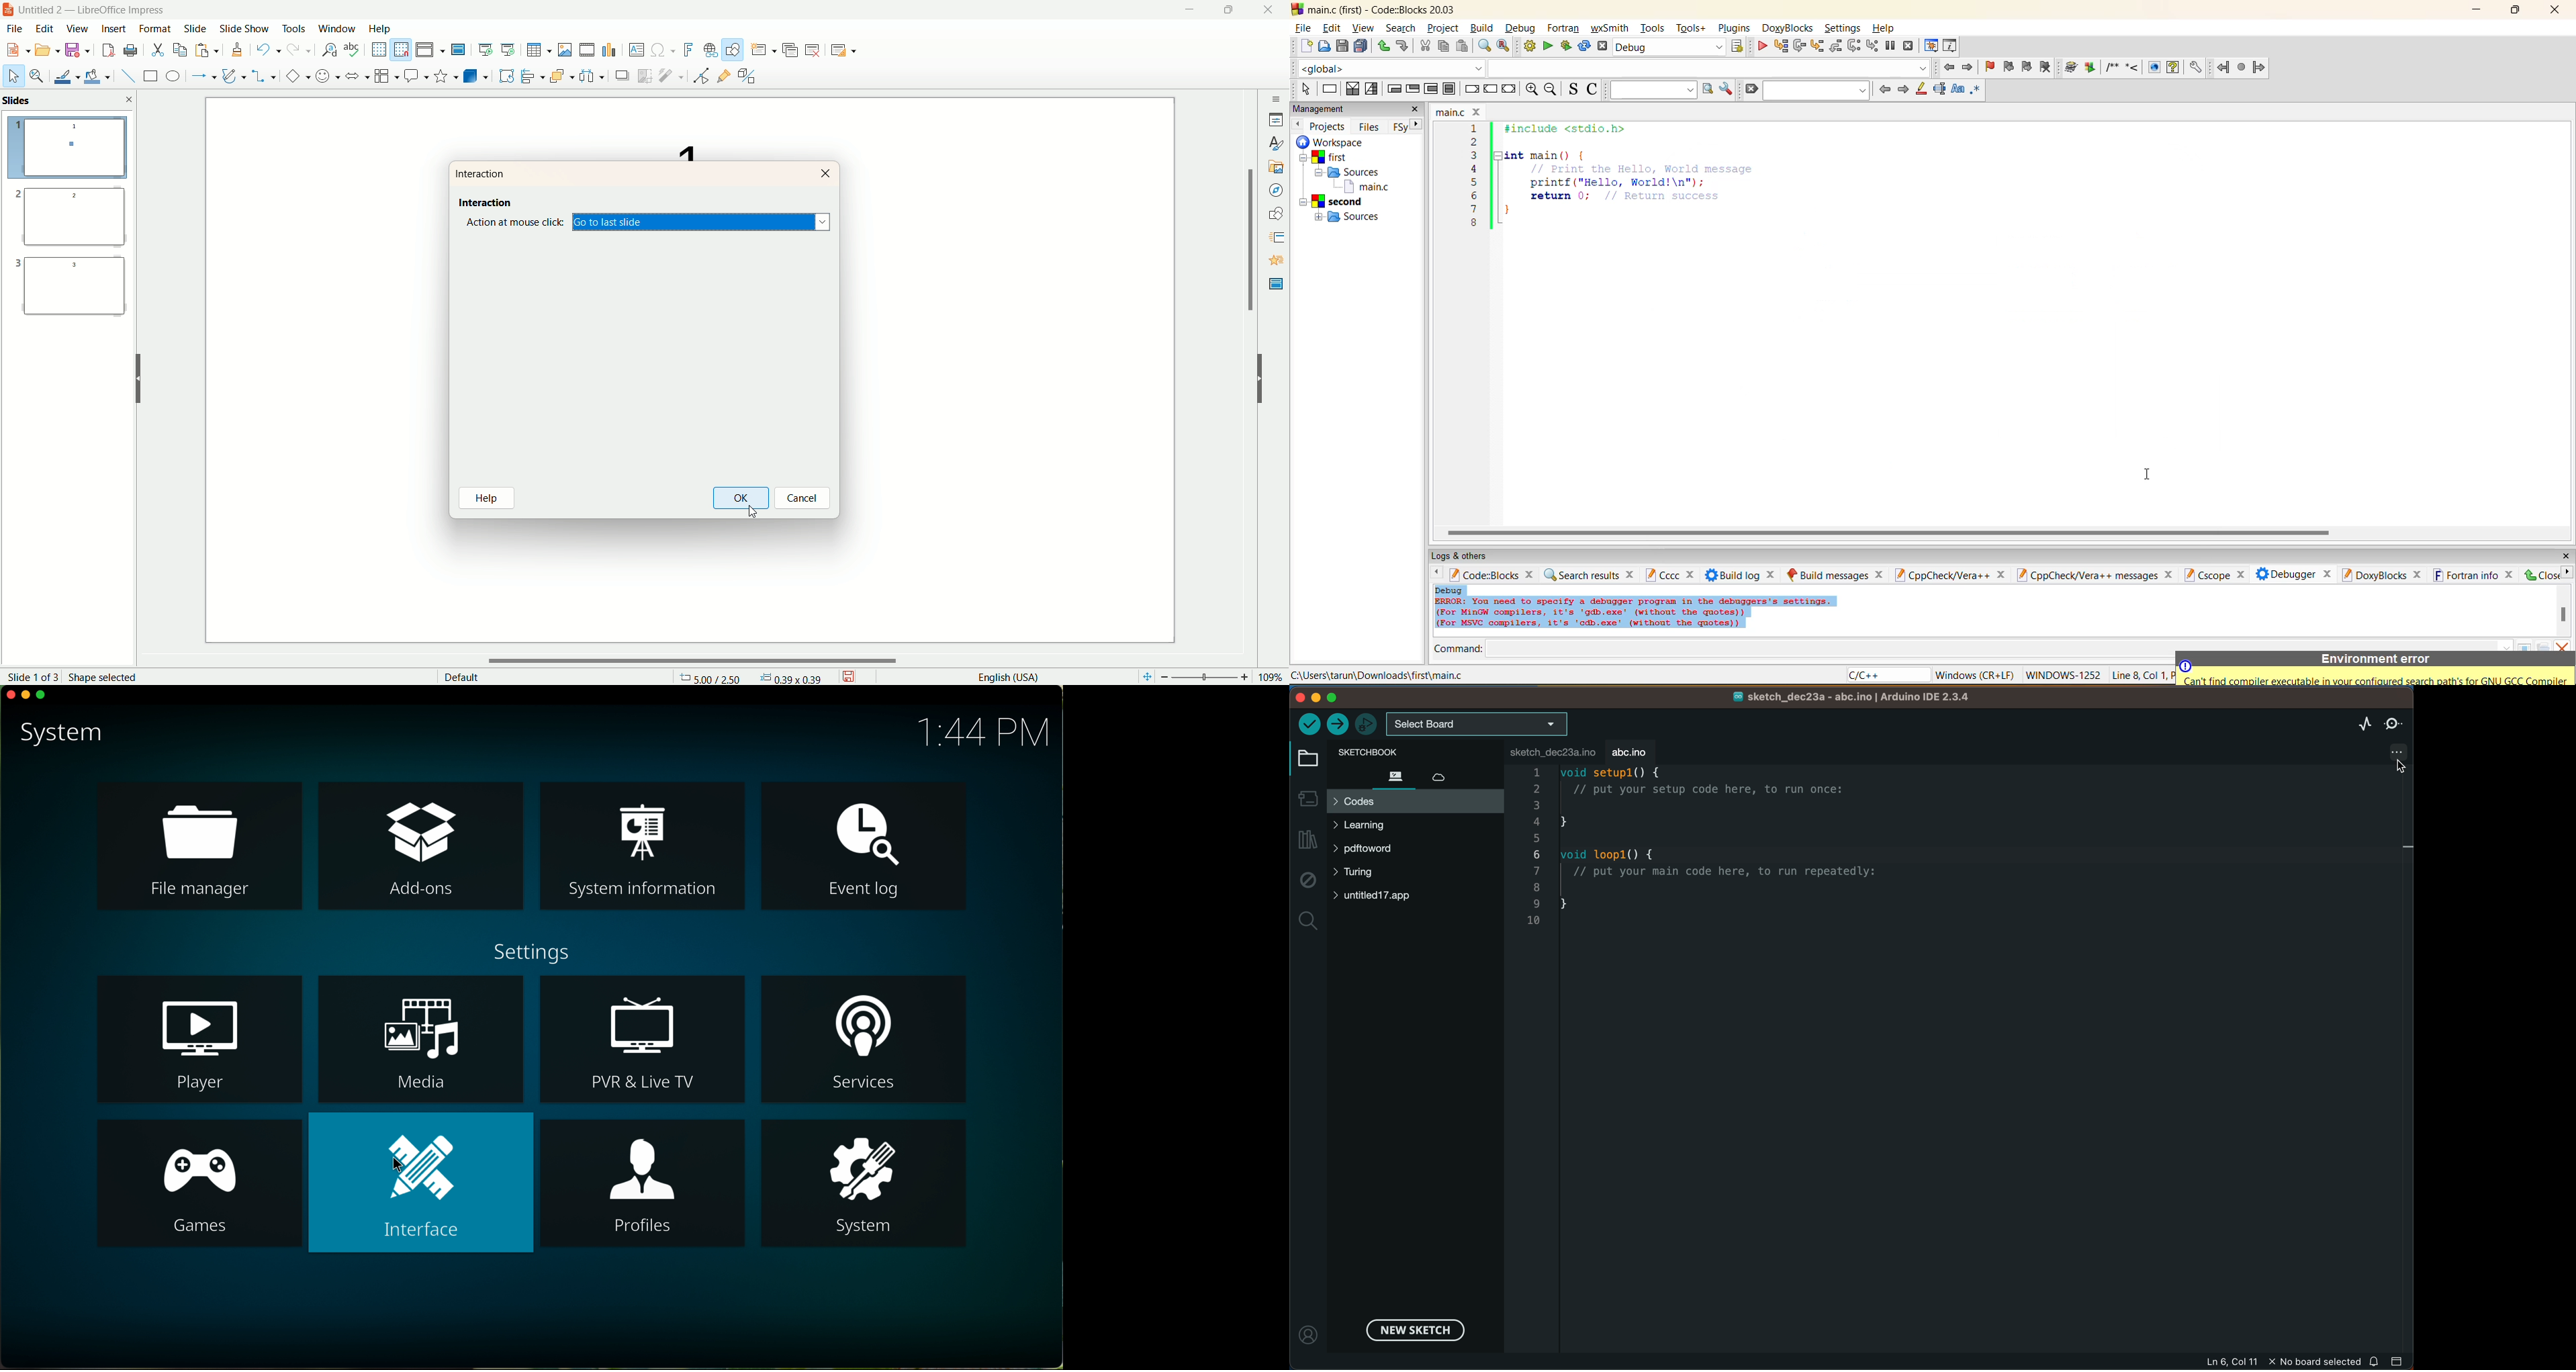  Describe the element at coordinates (2086, 575) in the screenshot. I see `cppcheck/vera++ messages` at that location.